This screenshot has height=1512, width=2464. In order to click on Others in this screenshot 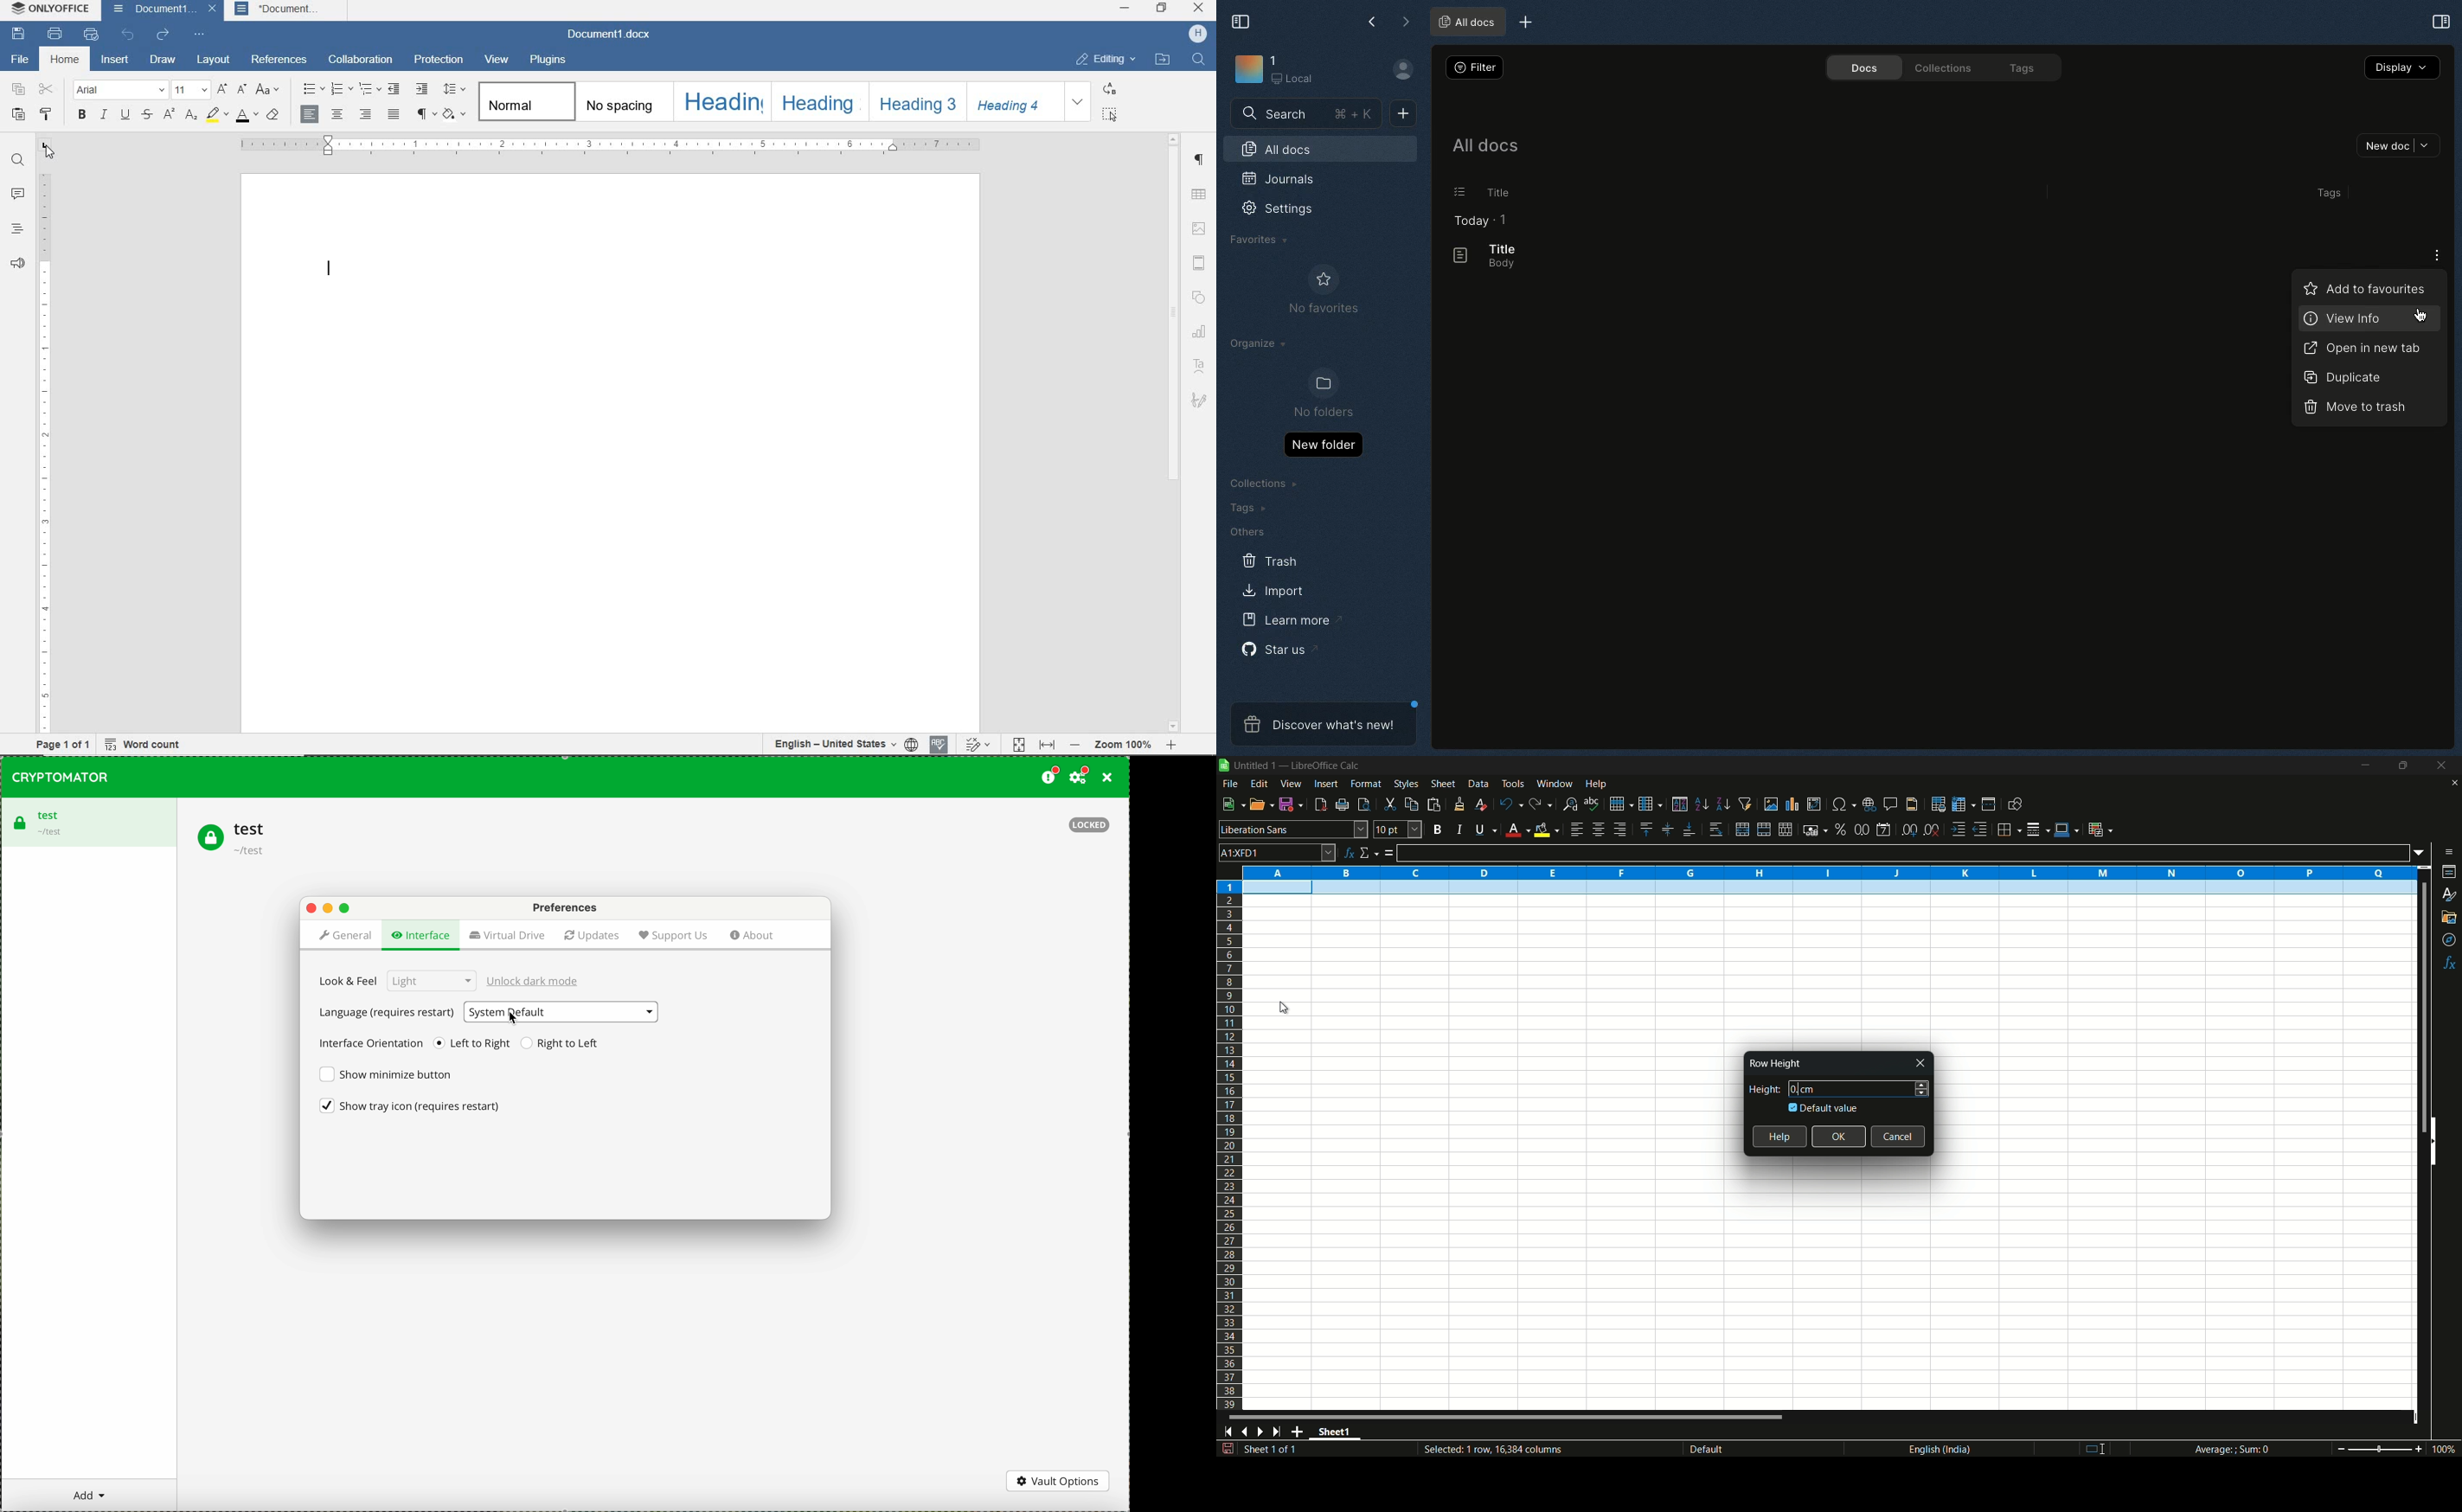, I will do `click(1247, 532)`.